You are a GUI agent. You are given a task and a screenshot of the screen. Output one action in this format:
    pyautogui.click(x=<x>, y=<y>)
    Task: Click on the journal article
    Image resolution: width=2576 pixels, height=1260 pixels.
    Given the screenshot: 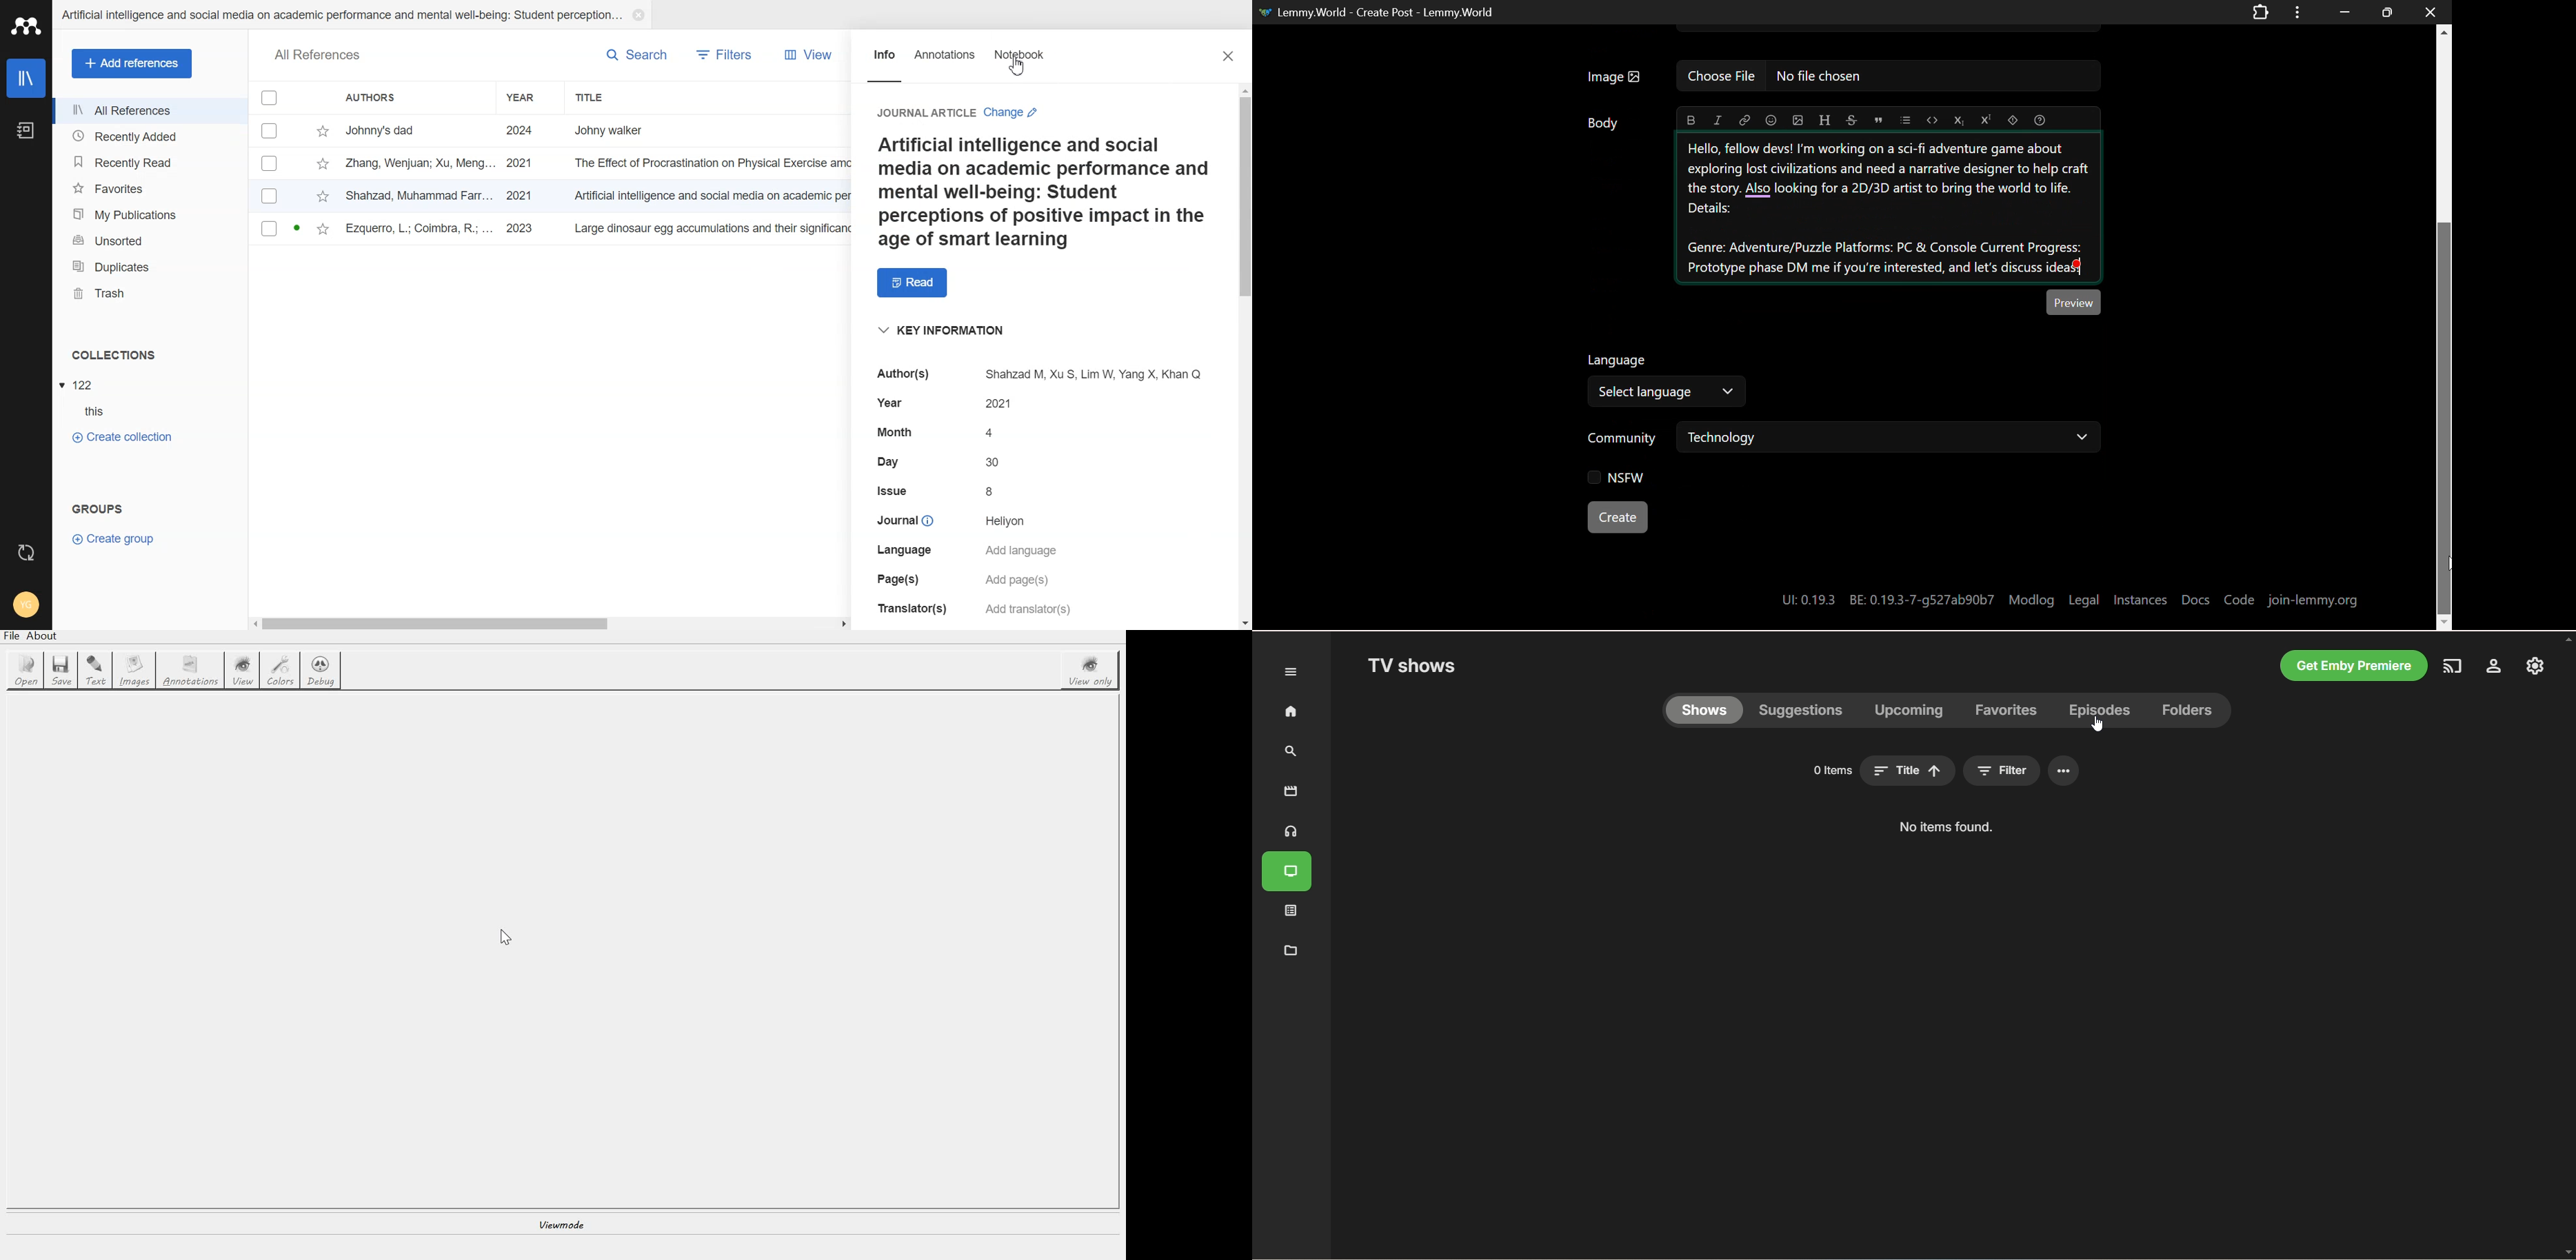 What is the action you would take?
    pyautogui.click(x=922, y=112)
    